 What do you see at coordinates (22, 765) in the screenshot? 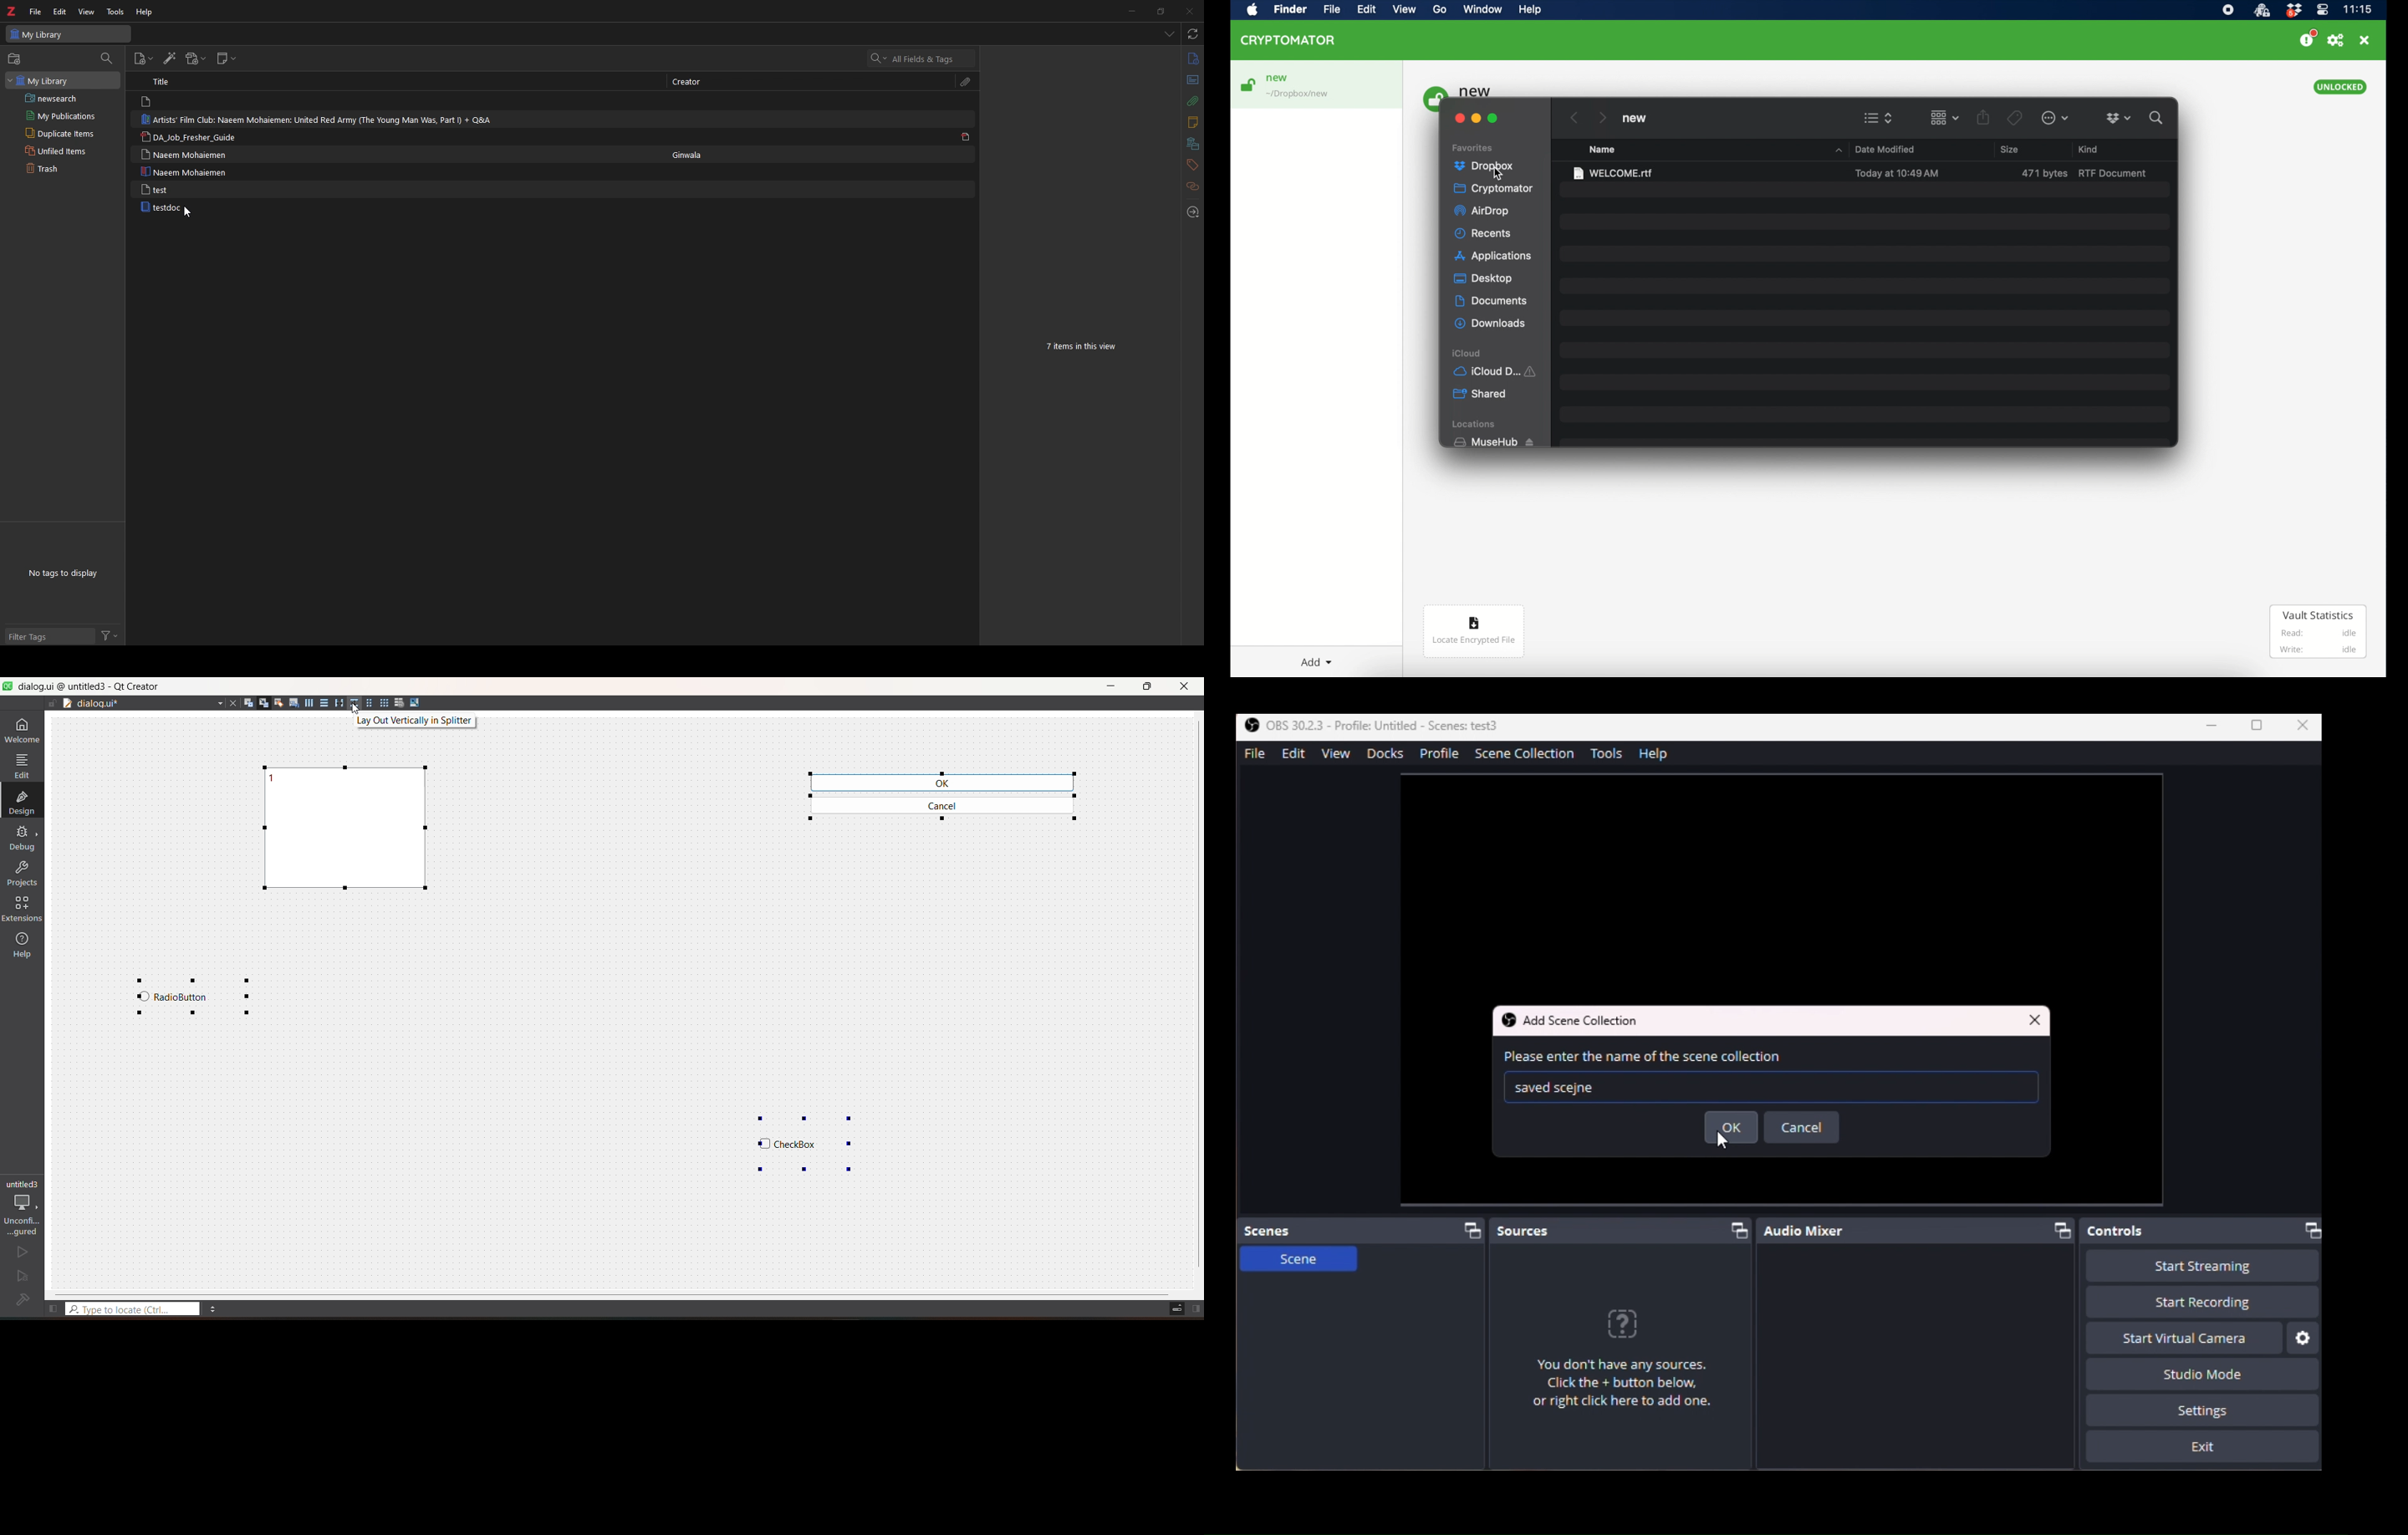
I see `edit` at bounding box center [22, 765].